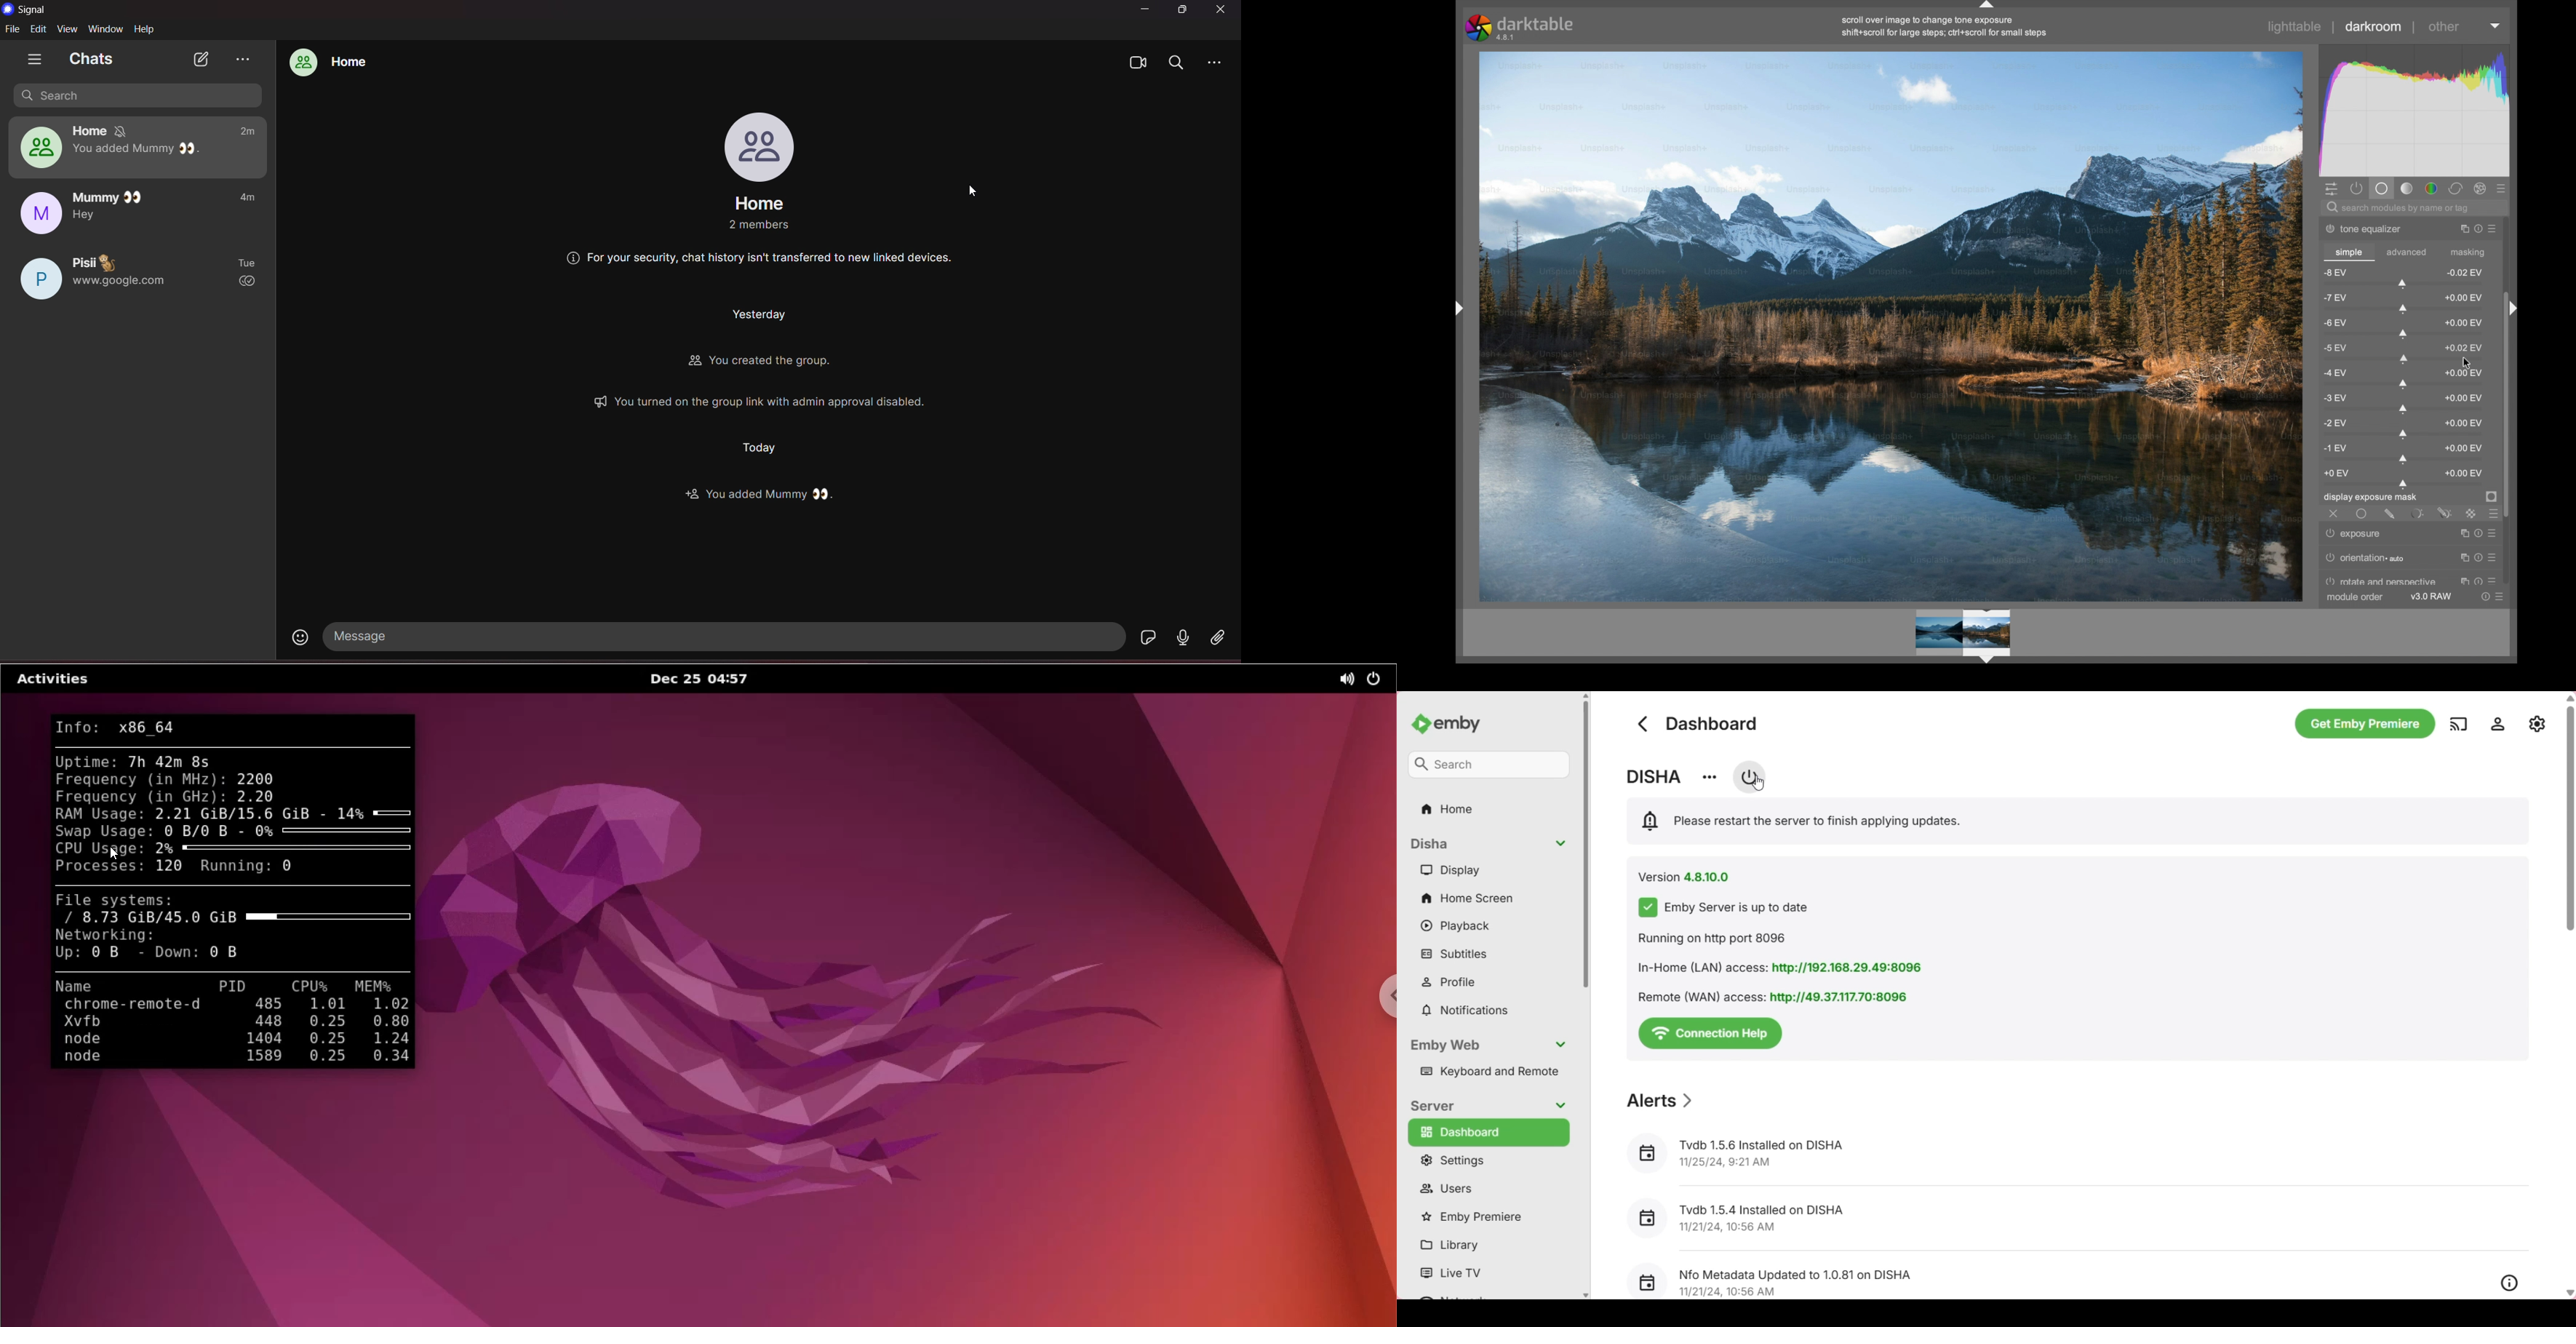  I want to click on search, so click(1176, 63).